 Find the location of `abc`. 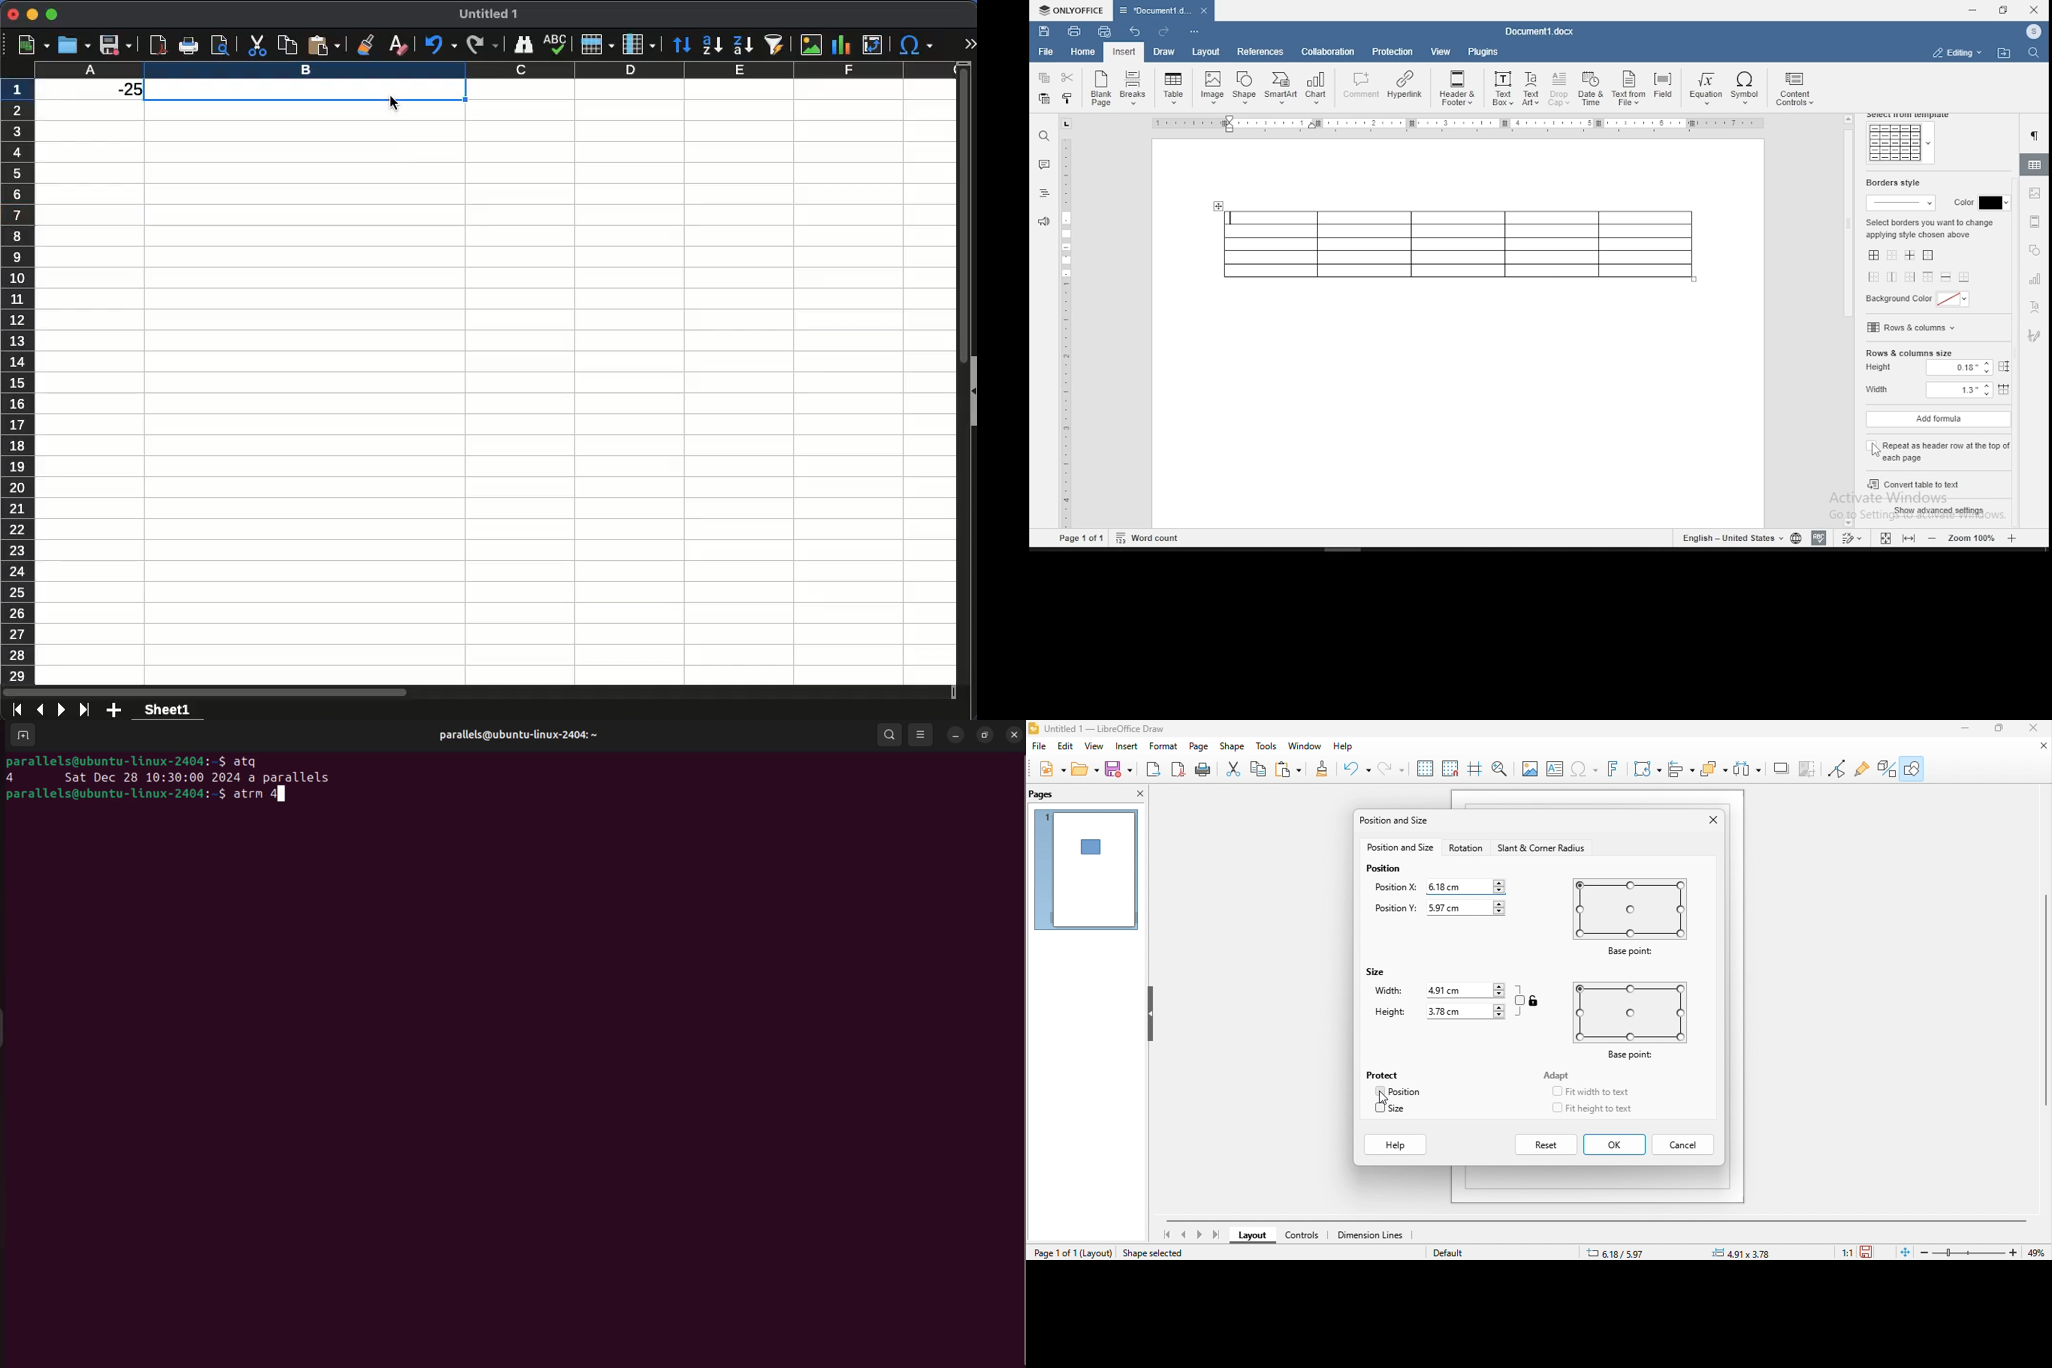

abc is located at coordinates (554, 44).